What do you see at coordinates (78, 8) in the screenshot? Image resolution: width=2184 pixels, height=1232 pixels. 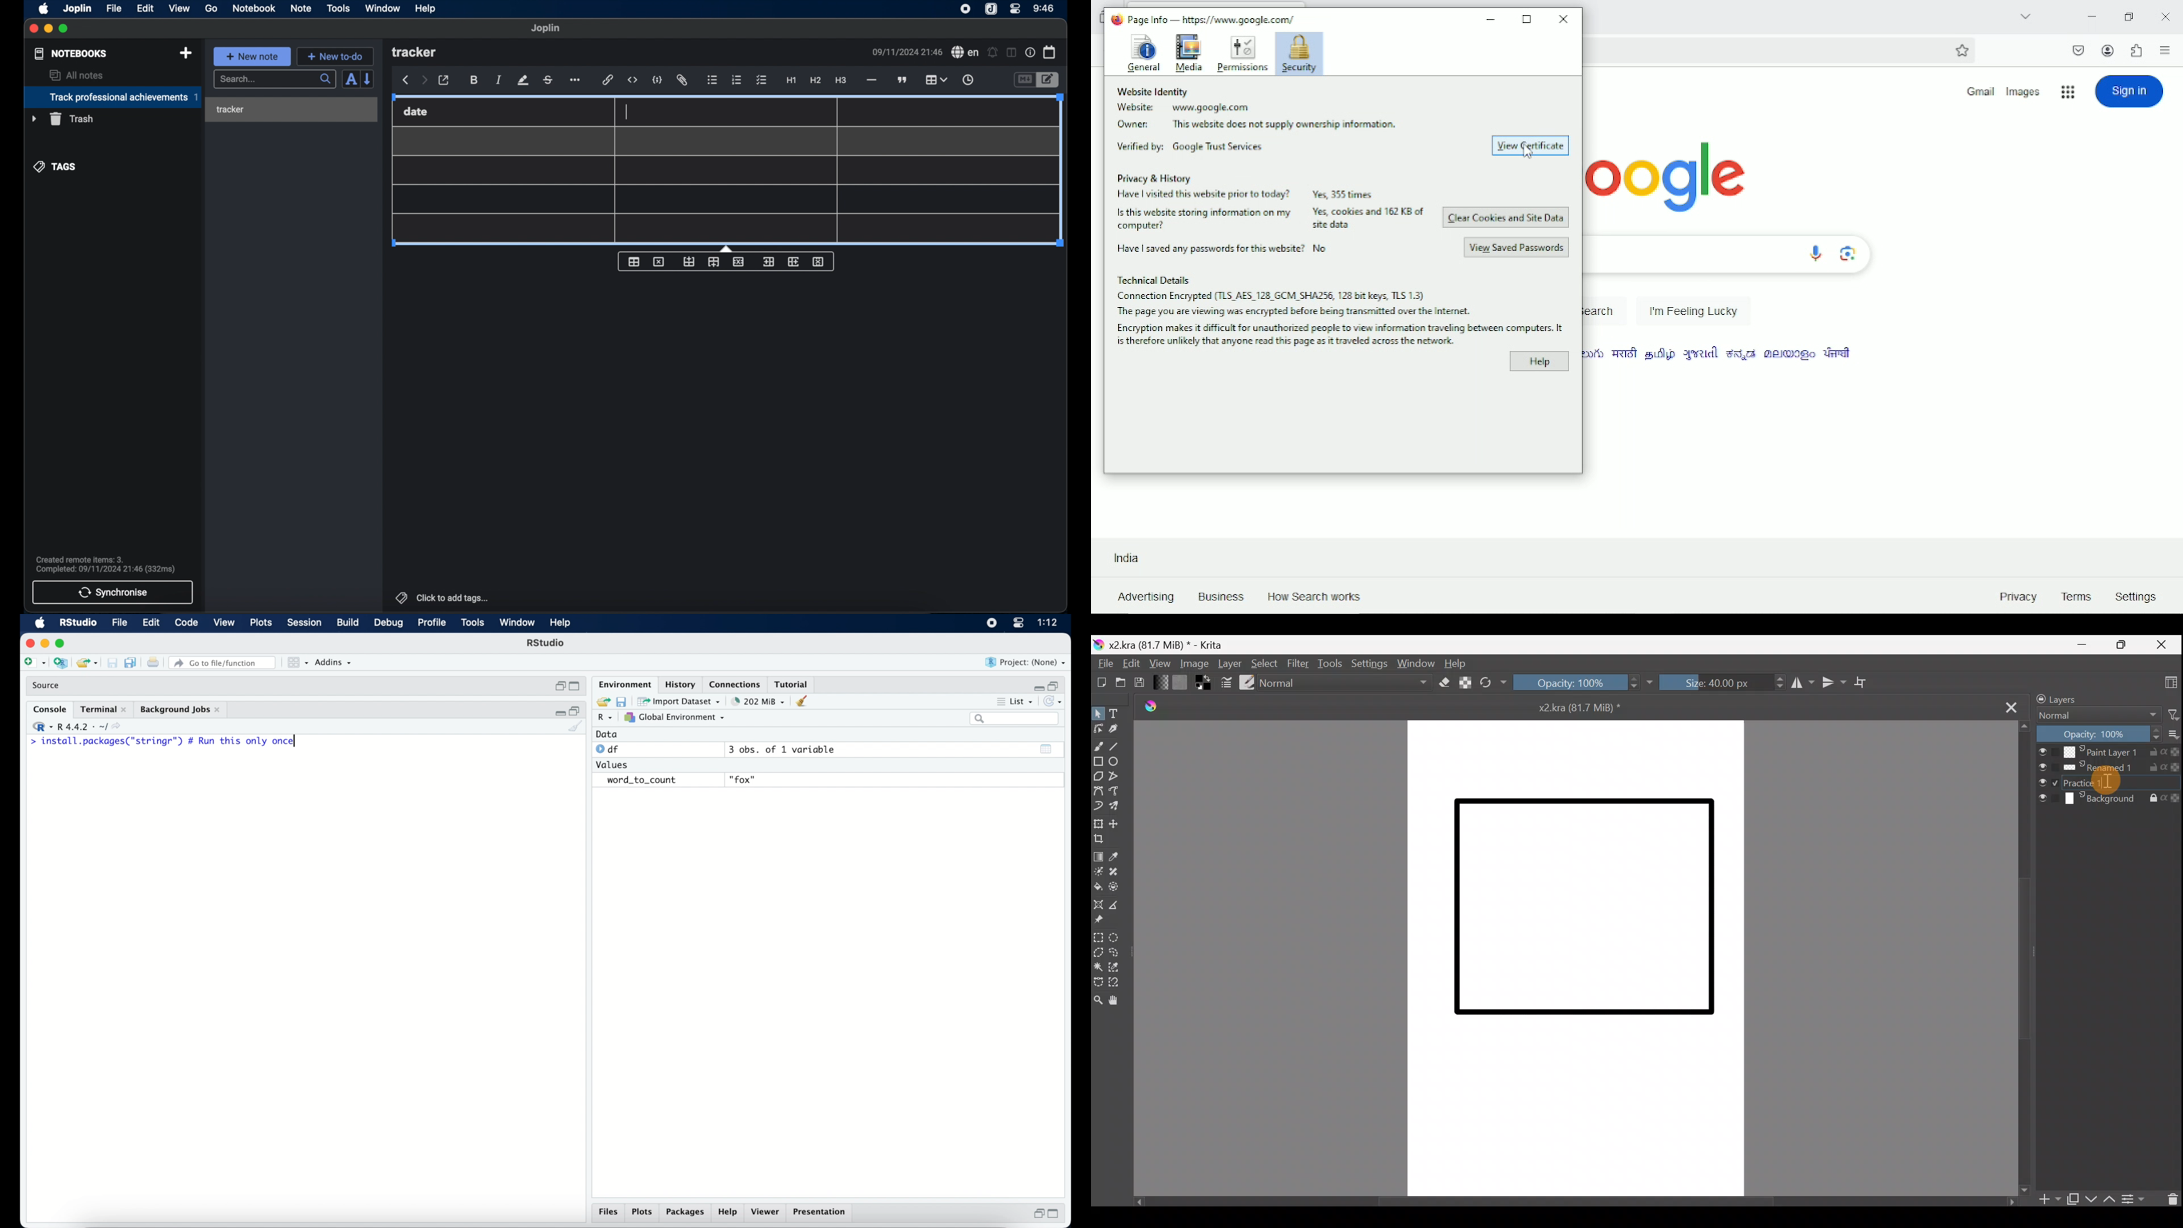 I see `joplin` at bounding box center [78, 8].